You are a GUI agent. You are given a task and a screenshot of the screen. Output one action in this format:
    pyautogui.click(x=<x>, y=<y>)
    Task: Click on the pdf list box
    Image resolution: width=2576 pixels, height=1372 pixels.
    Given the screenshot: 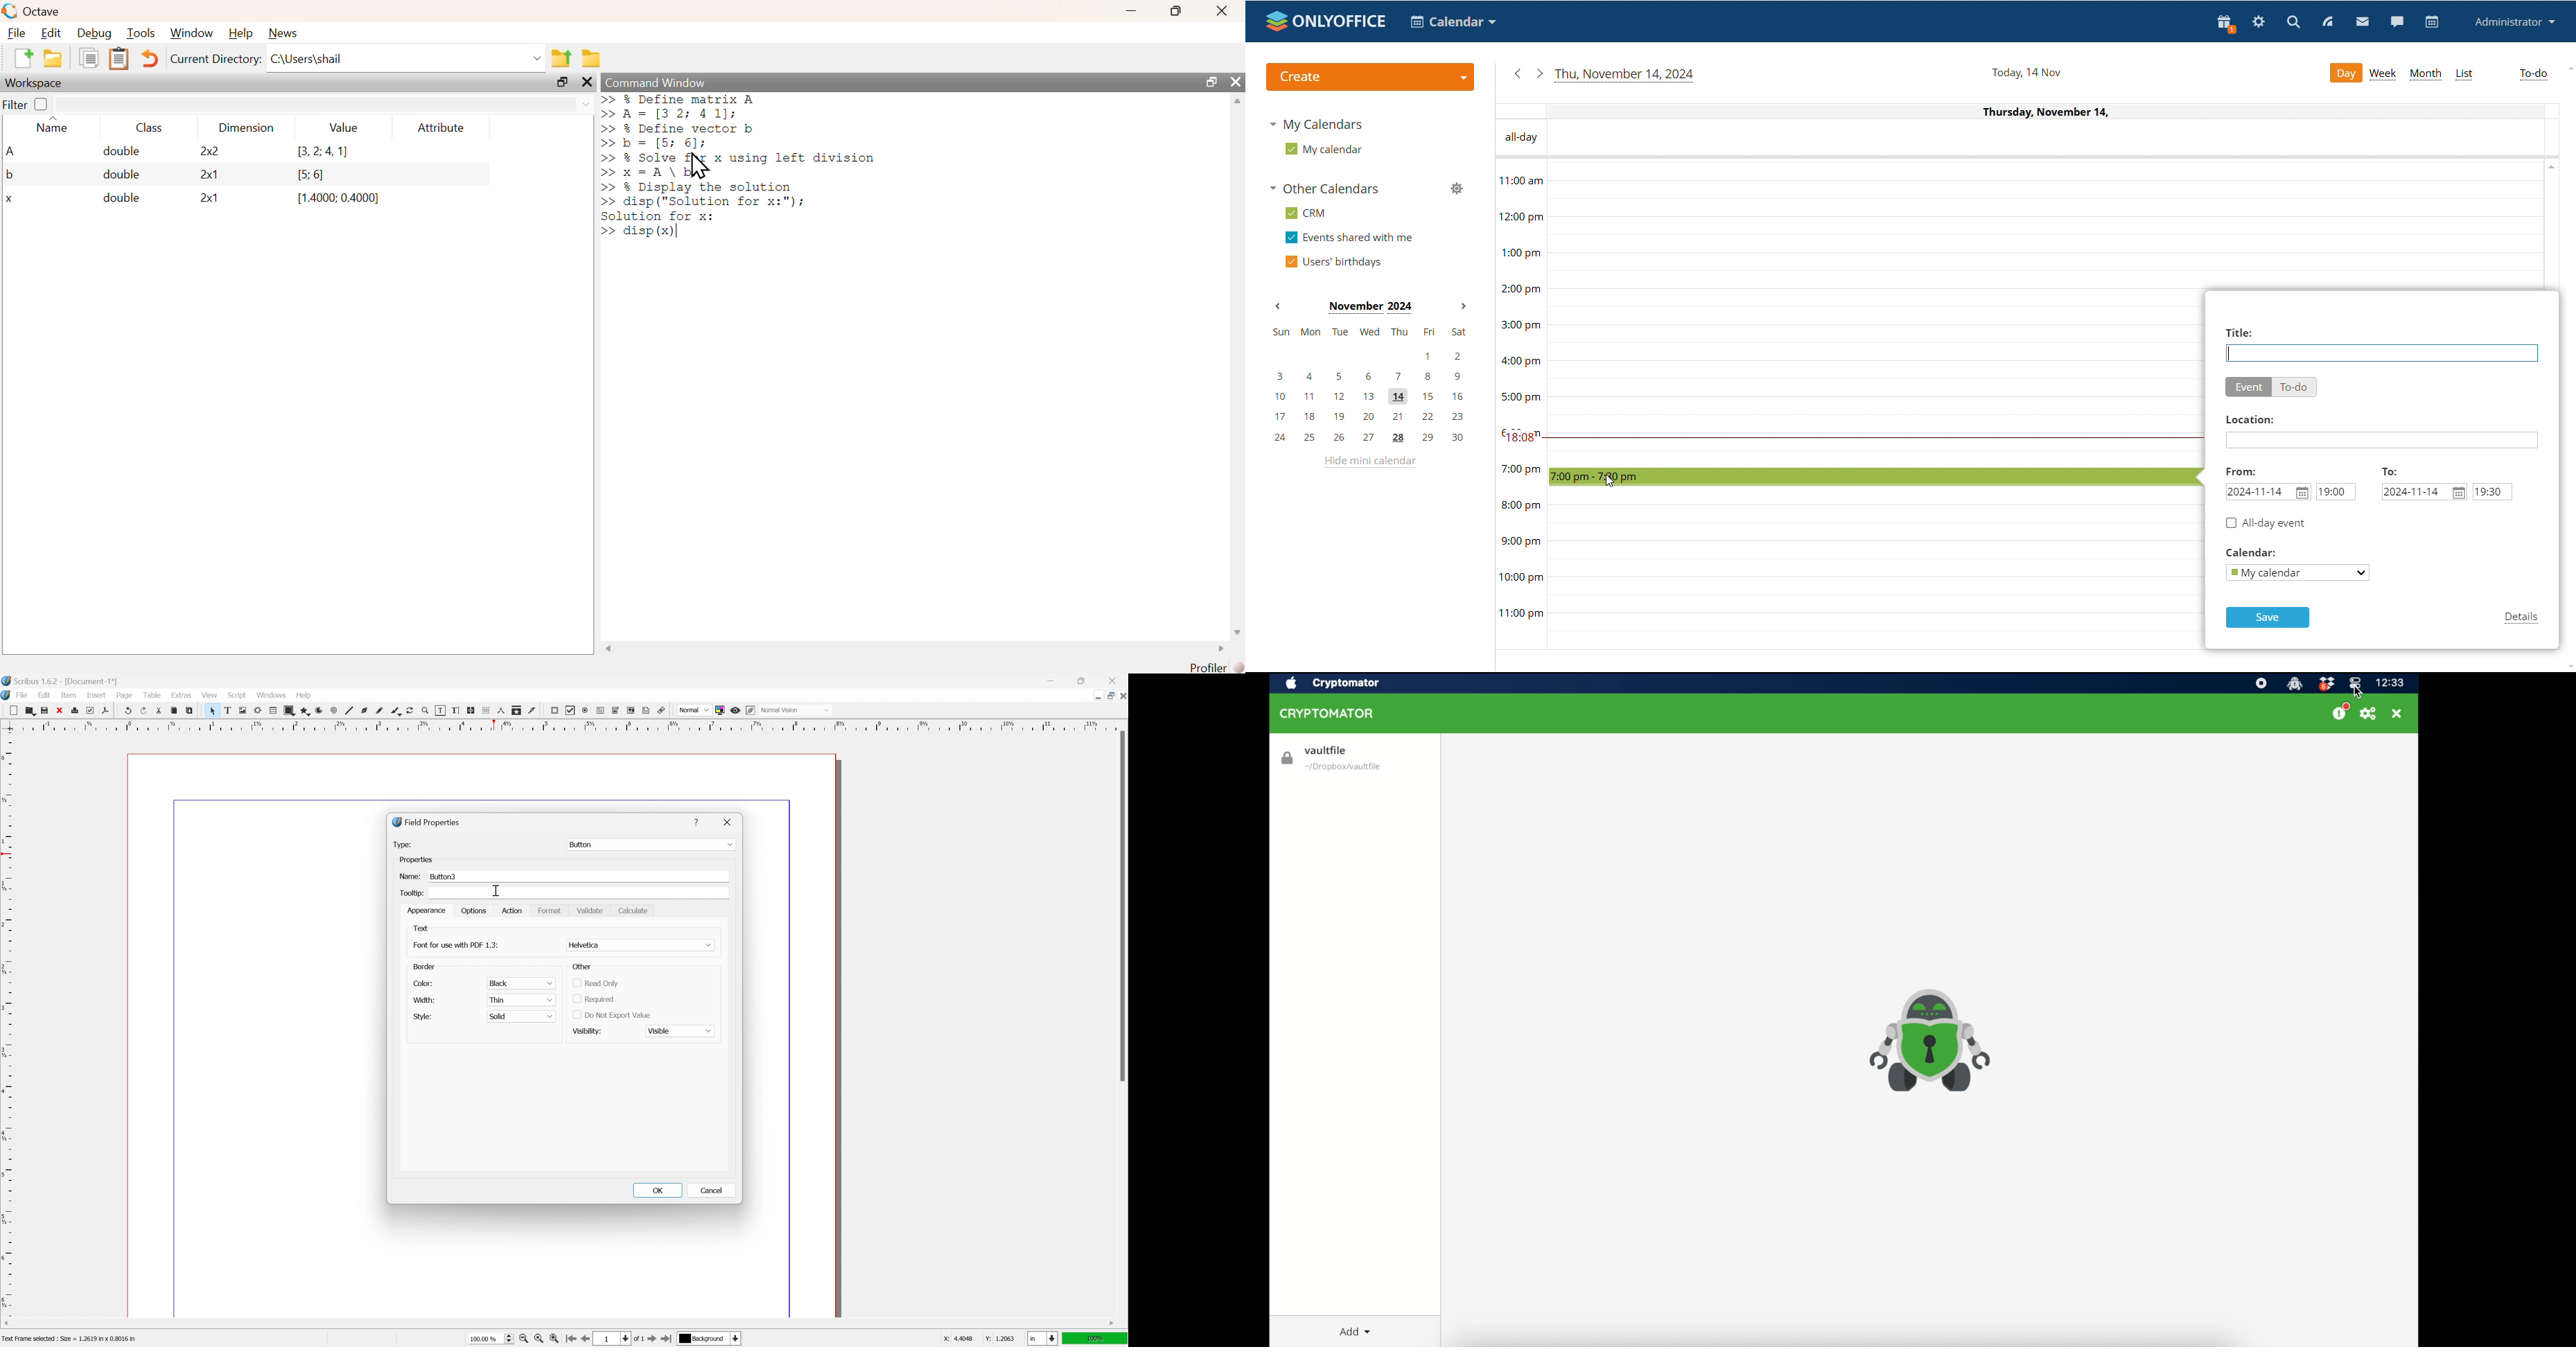 What is the action you would take?
    pyautogui.click(x=631, y=710)
    